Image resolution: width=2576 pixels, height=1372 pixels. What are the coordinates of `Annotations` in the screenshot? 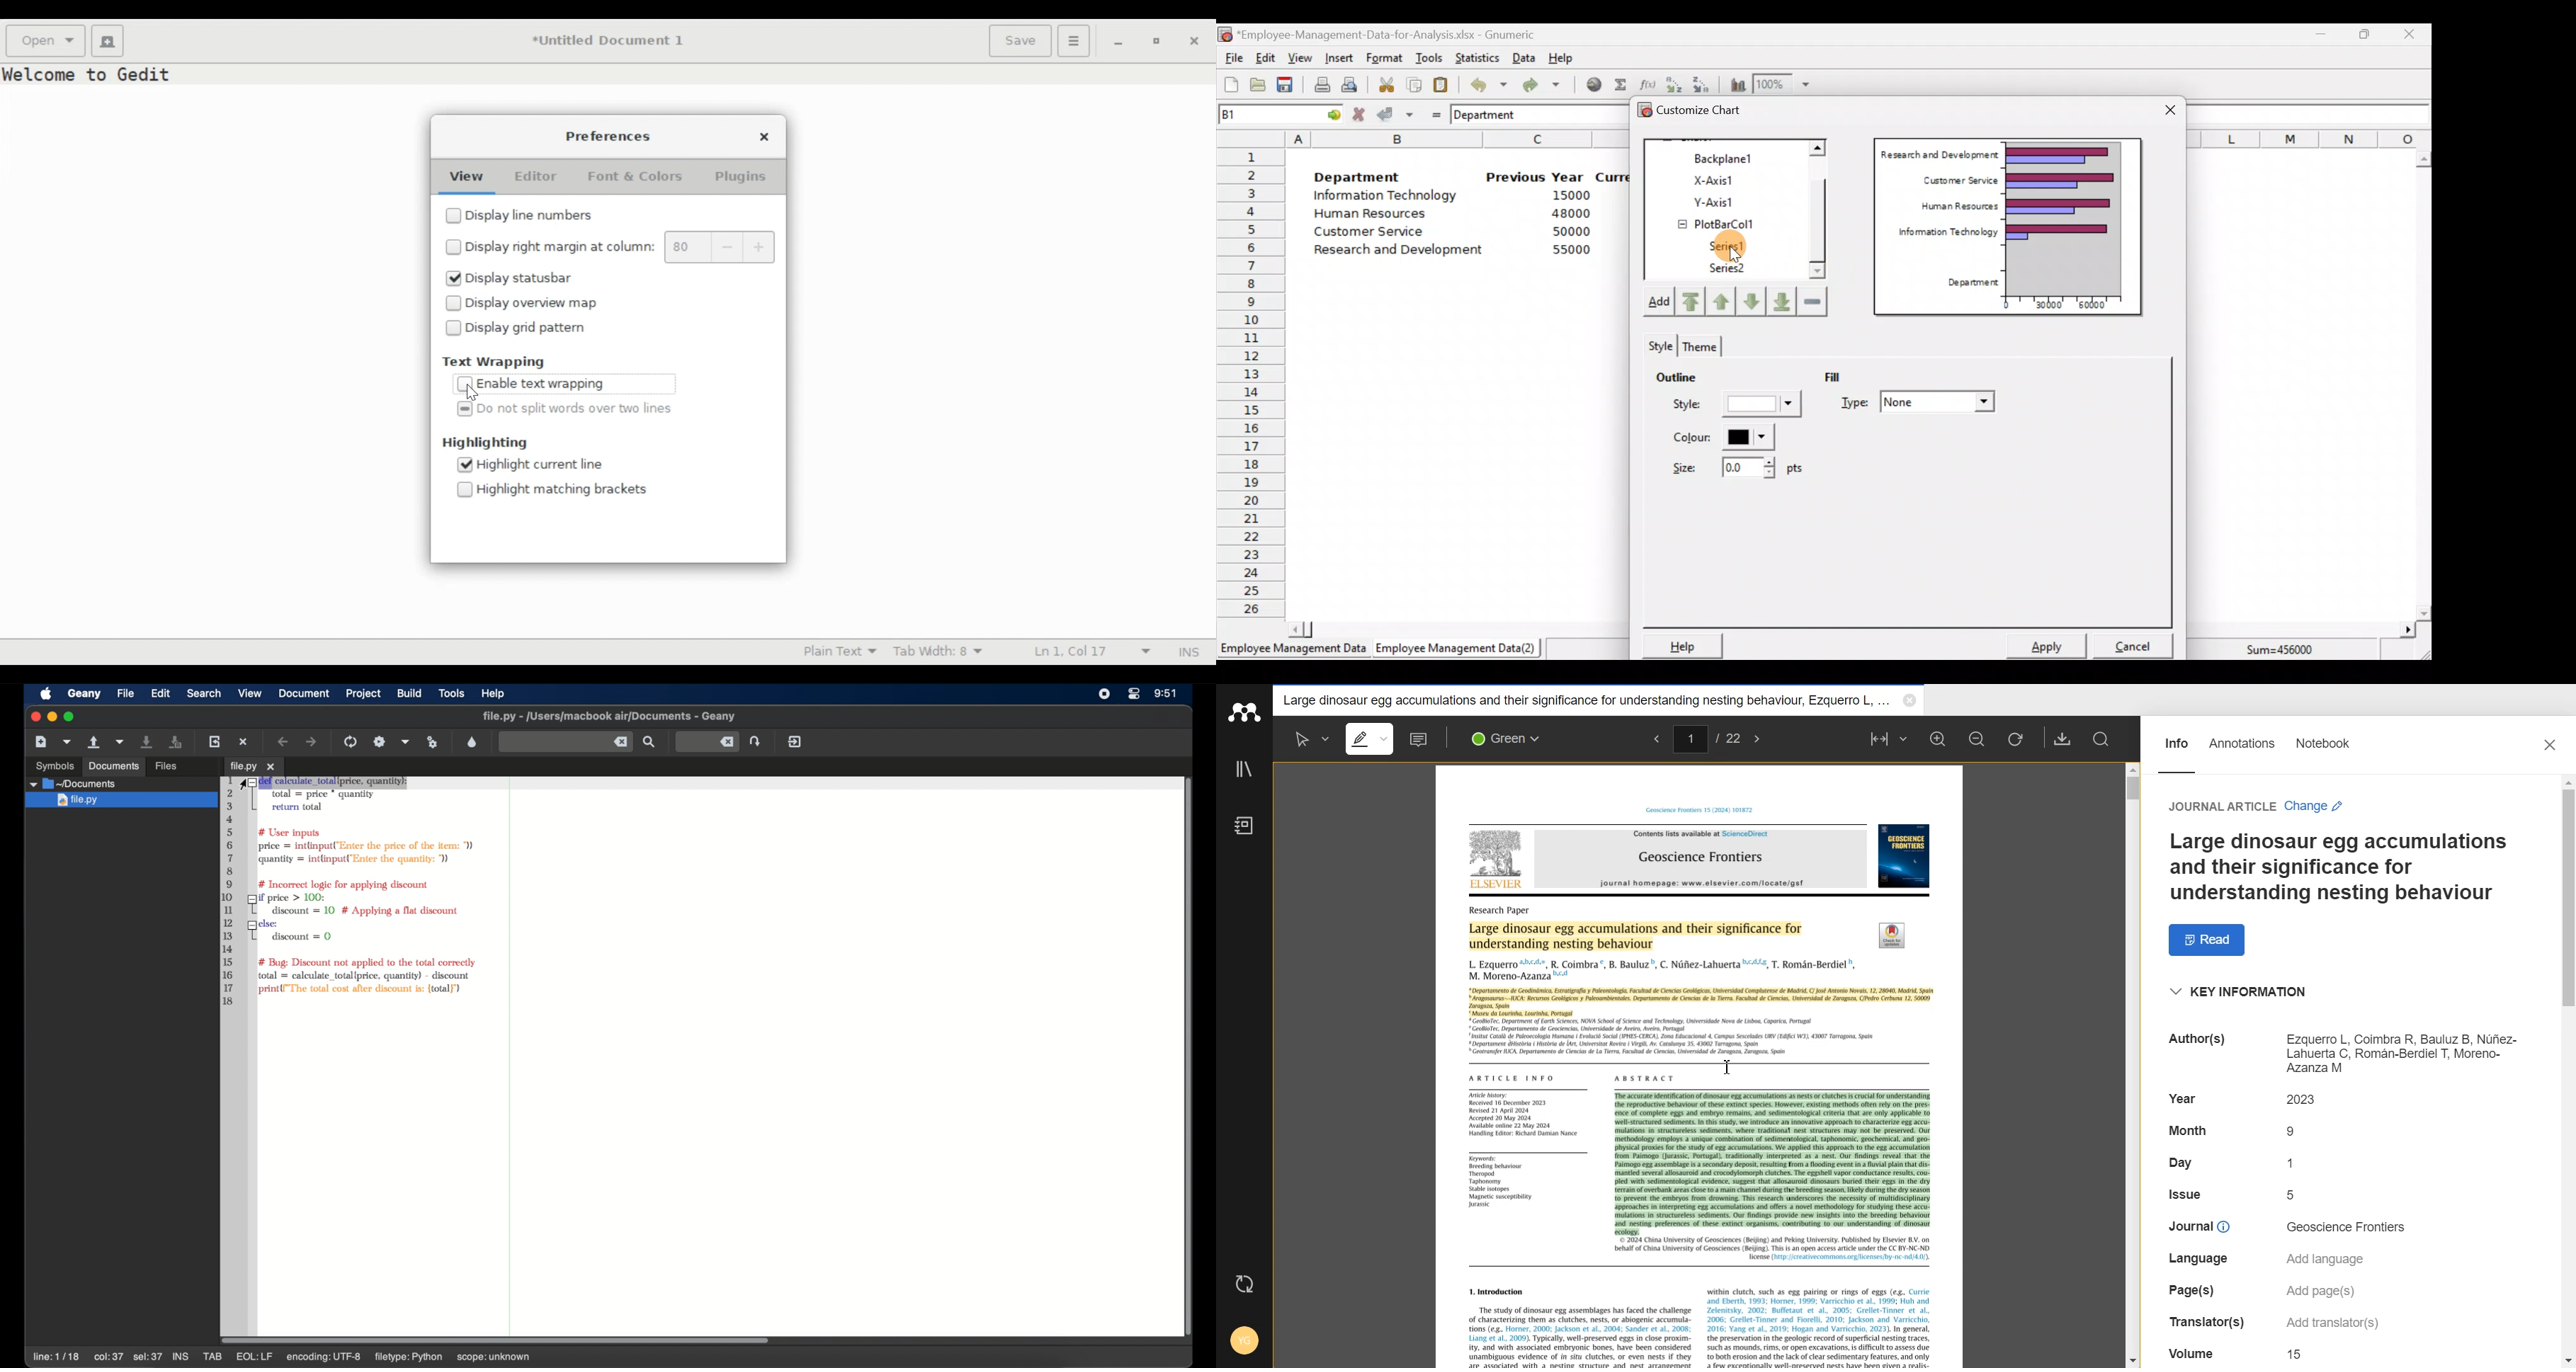 It's located at (2242, 751).